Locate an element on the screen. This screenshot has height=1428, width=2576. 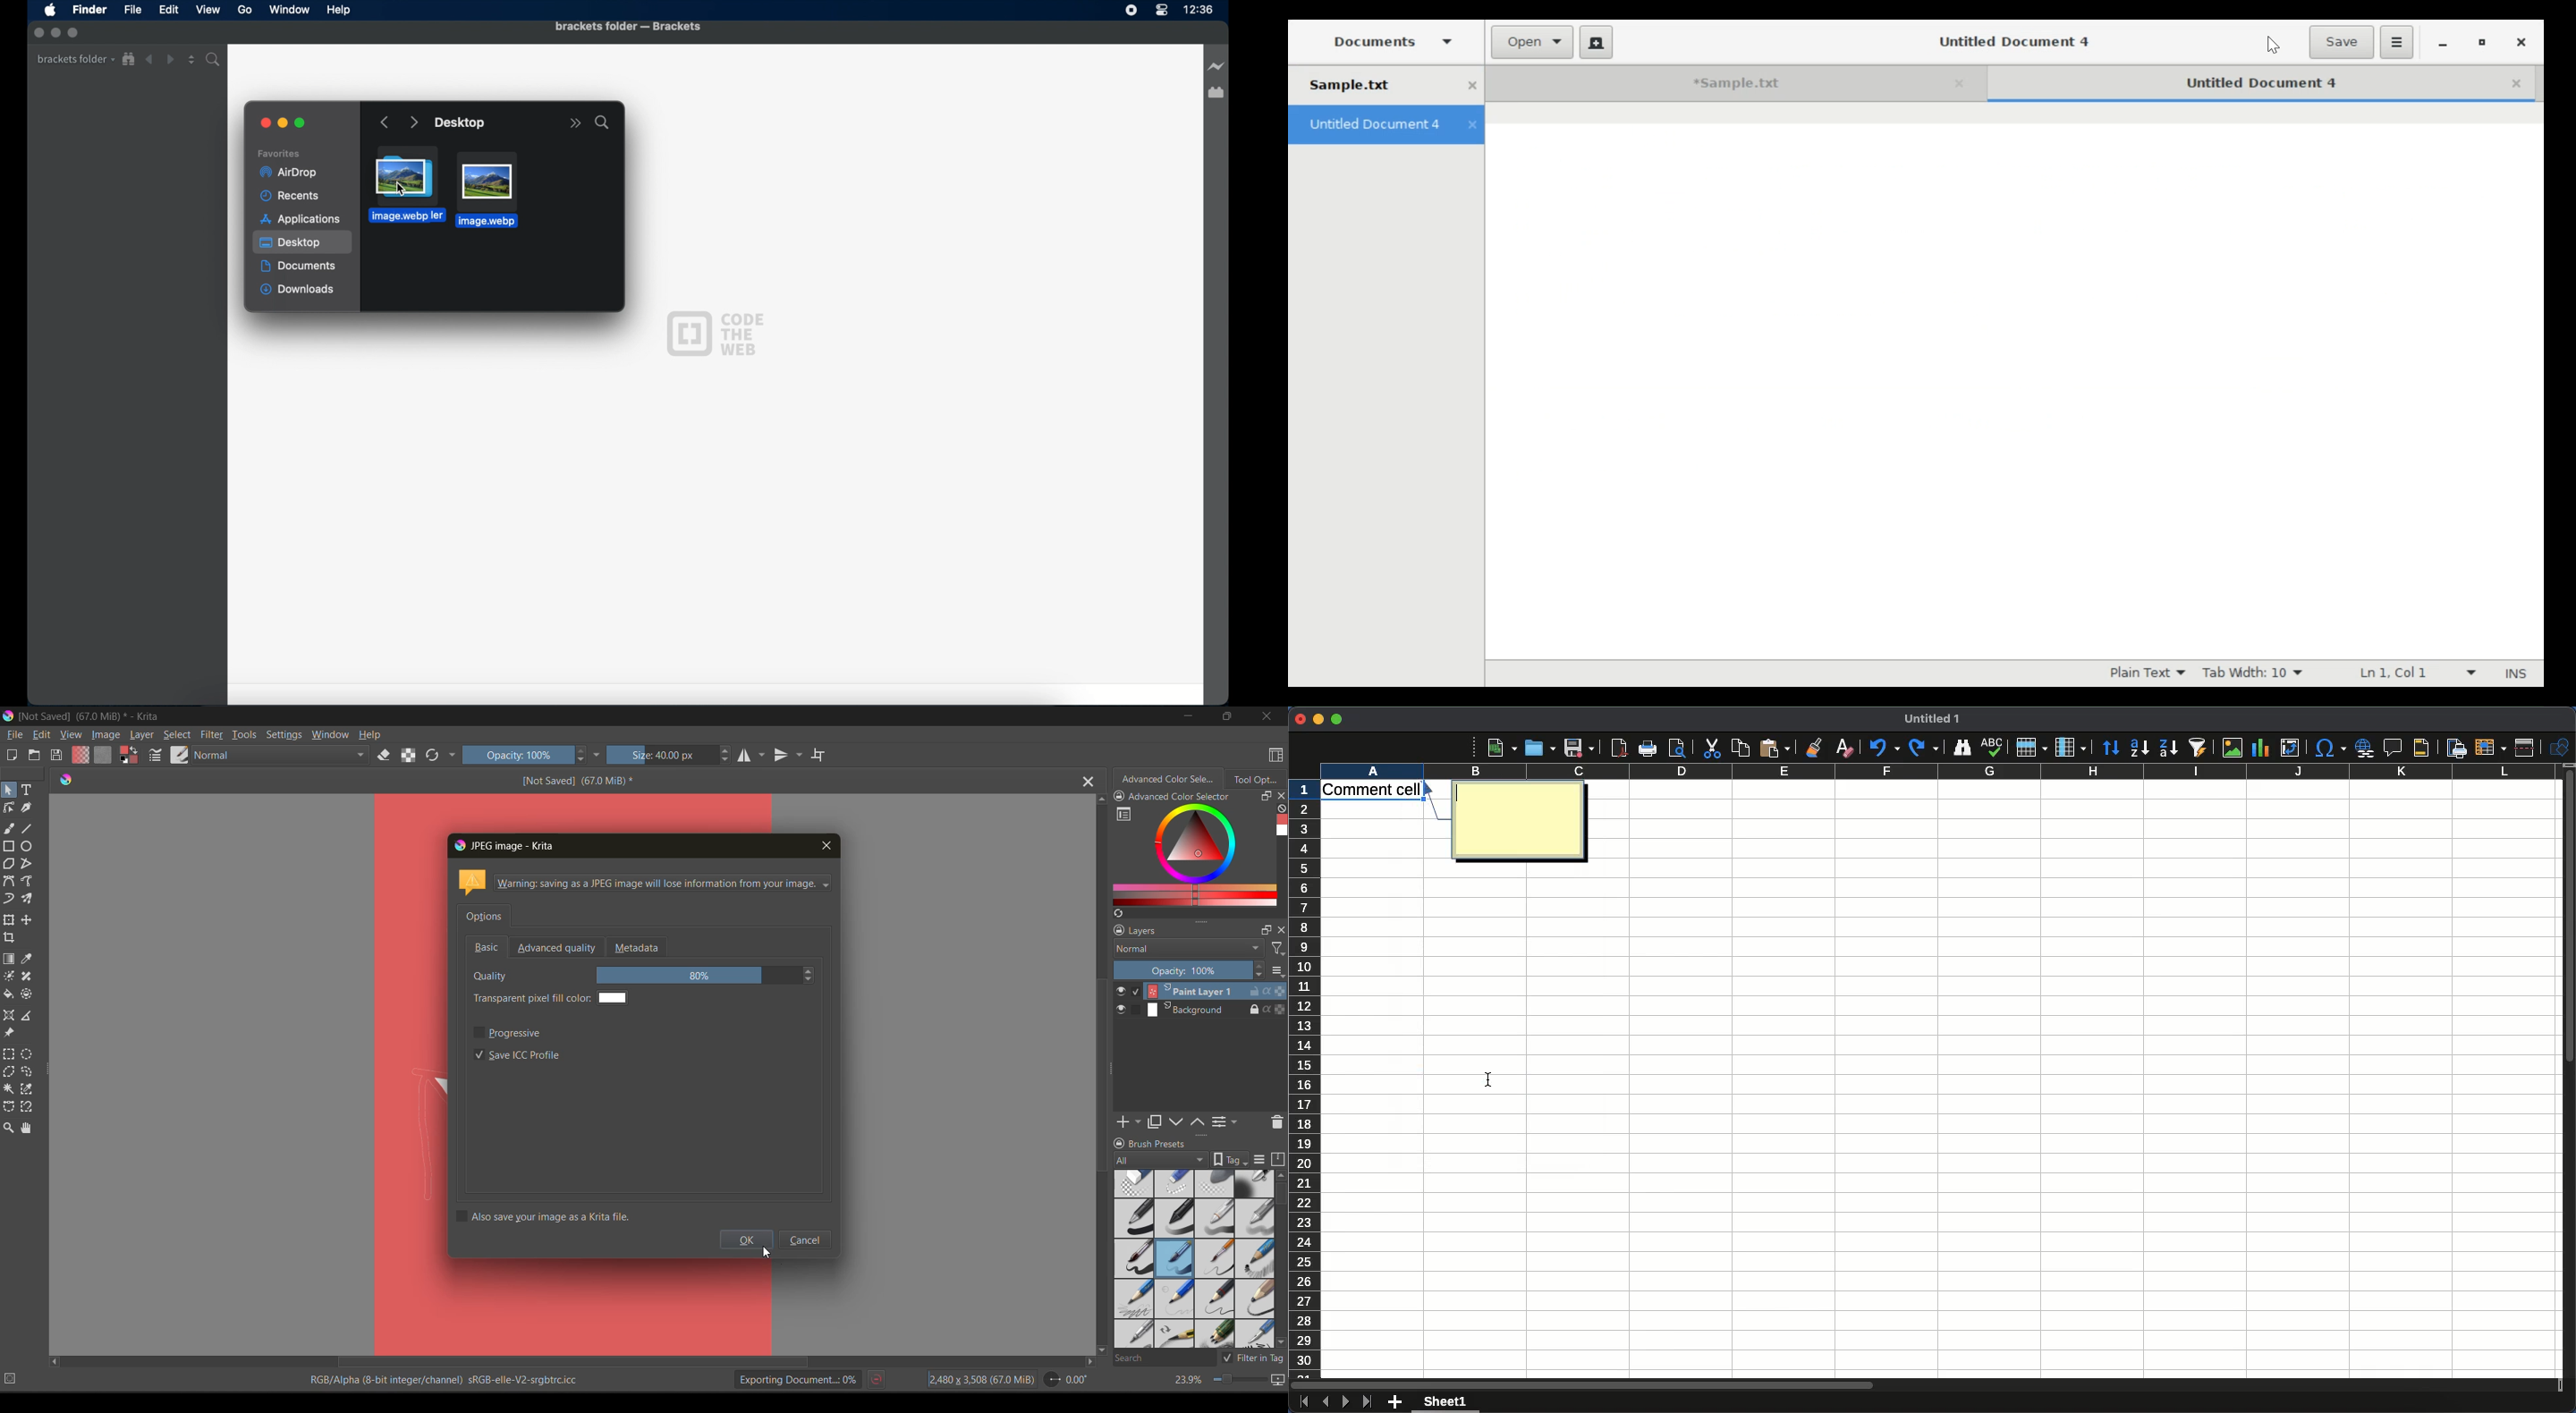
lock/unlock docker is located at coordinates (1120, 1142).